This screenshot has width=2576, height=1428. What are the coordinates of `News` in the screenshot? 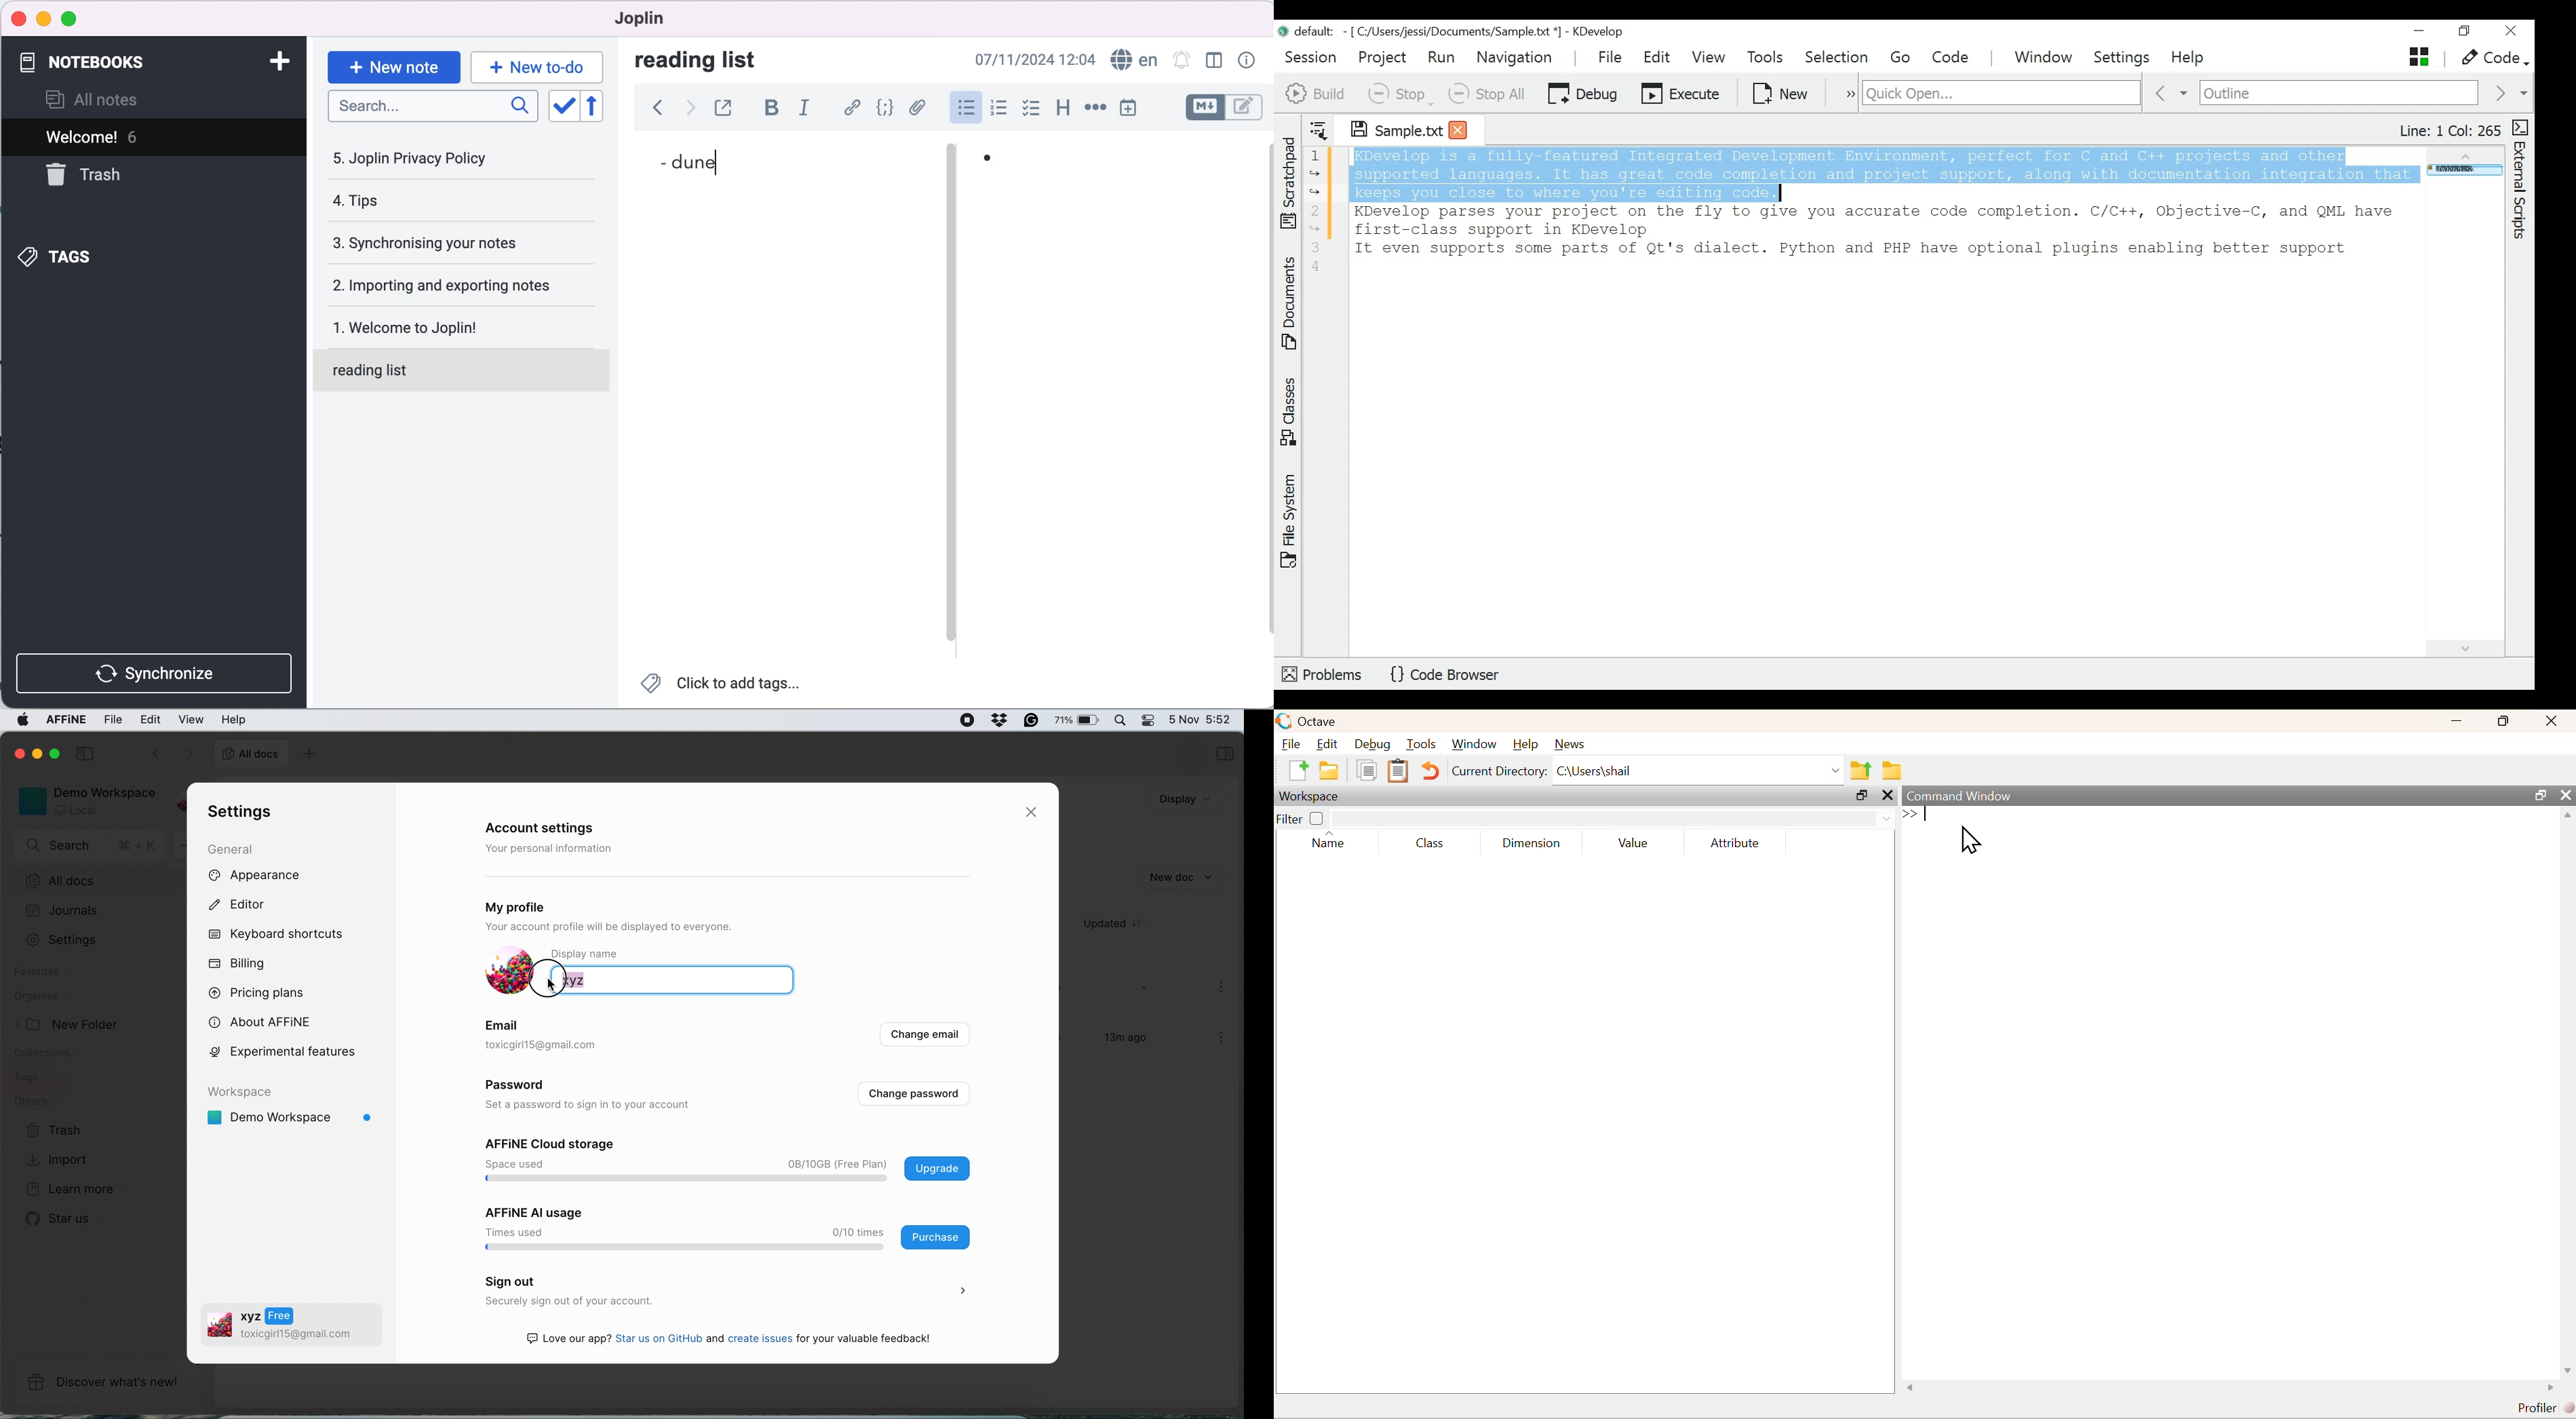 It's located at (1569, 744).